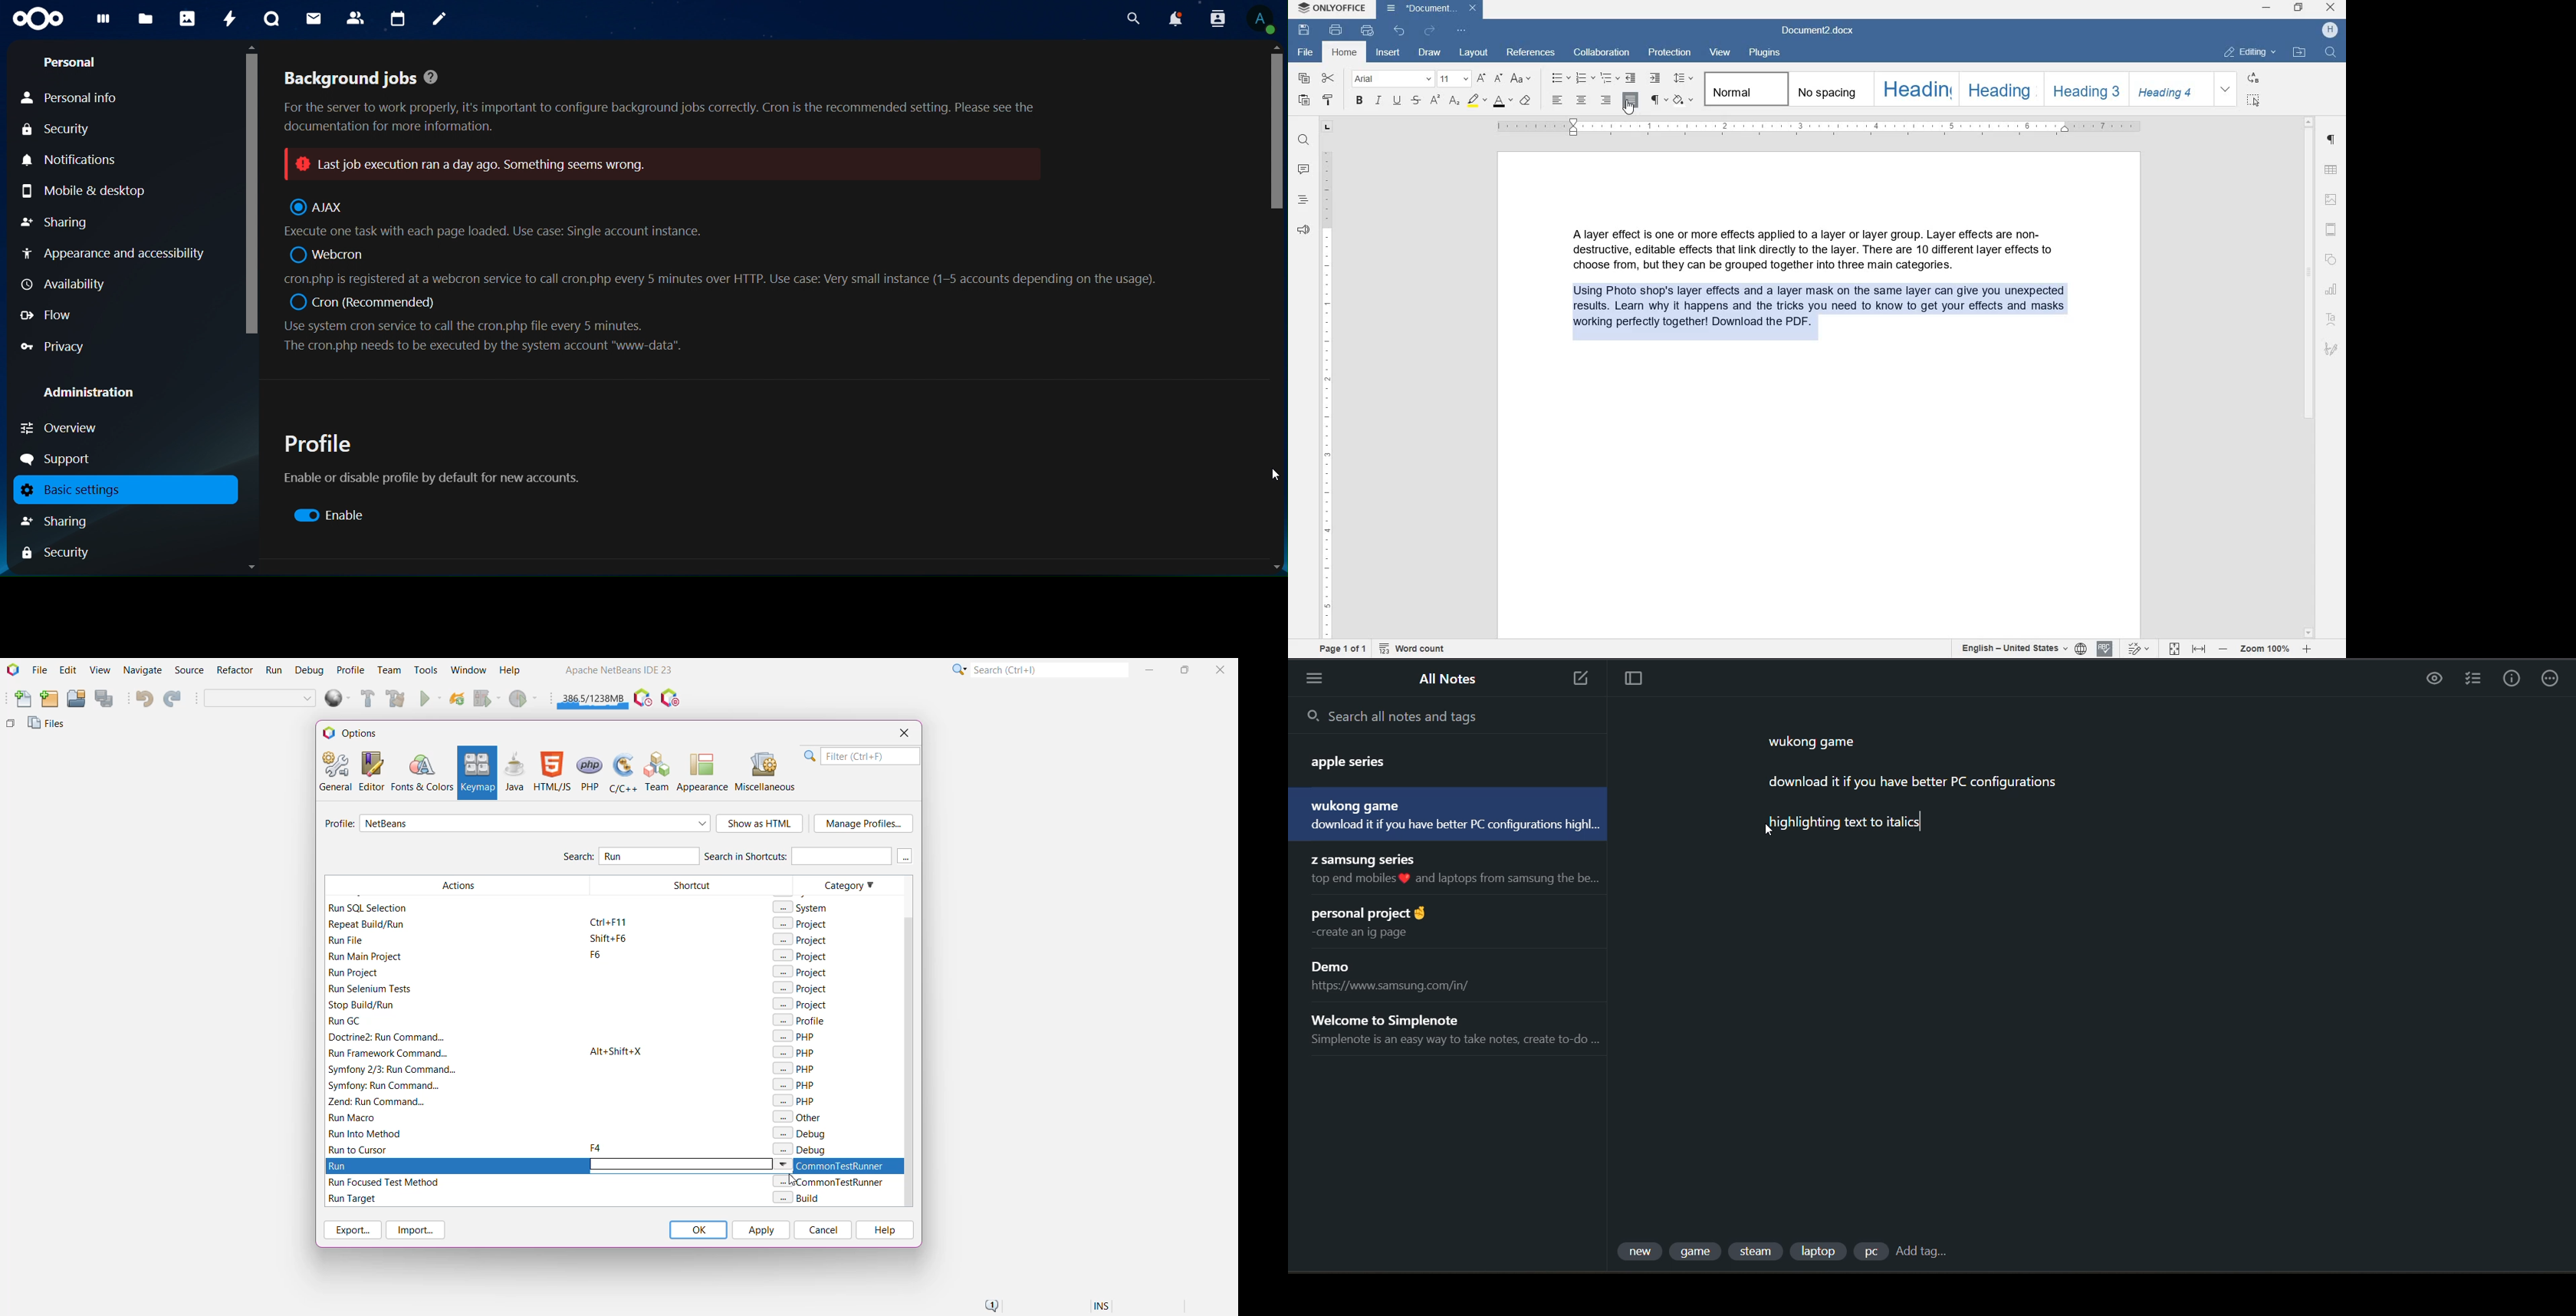 Image resolution: width=2576 pixels, height=1316 pixels. Describe the element at coordinates (577, 858) in the screenshot. I see `Search` at that location.